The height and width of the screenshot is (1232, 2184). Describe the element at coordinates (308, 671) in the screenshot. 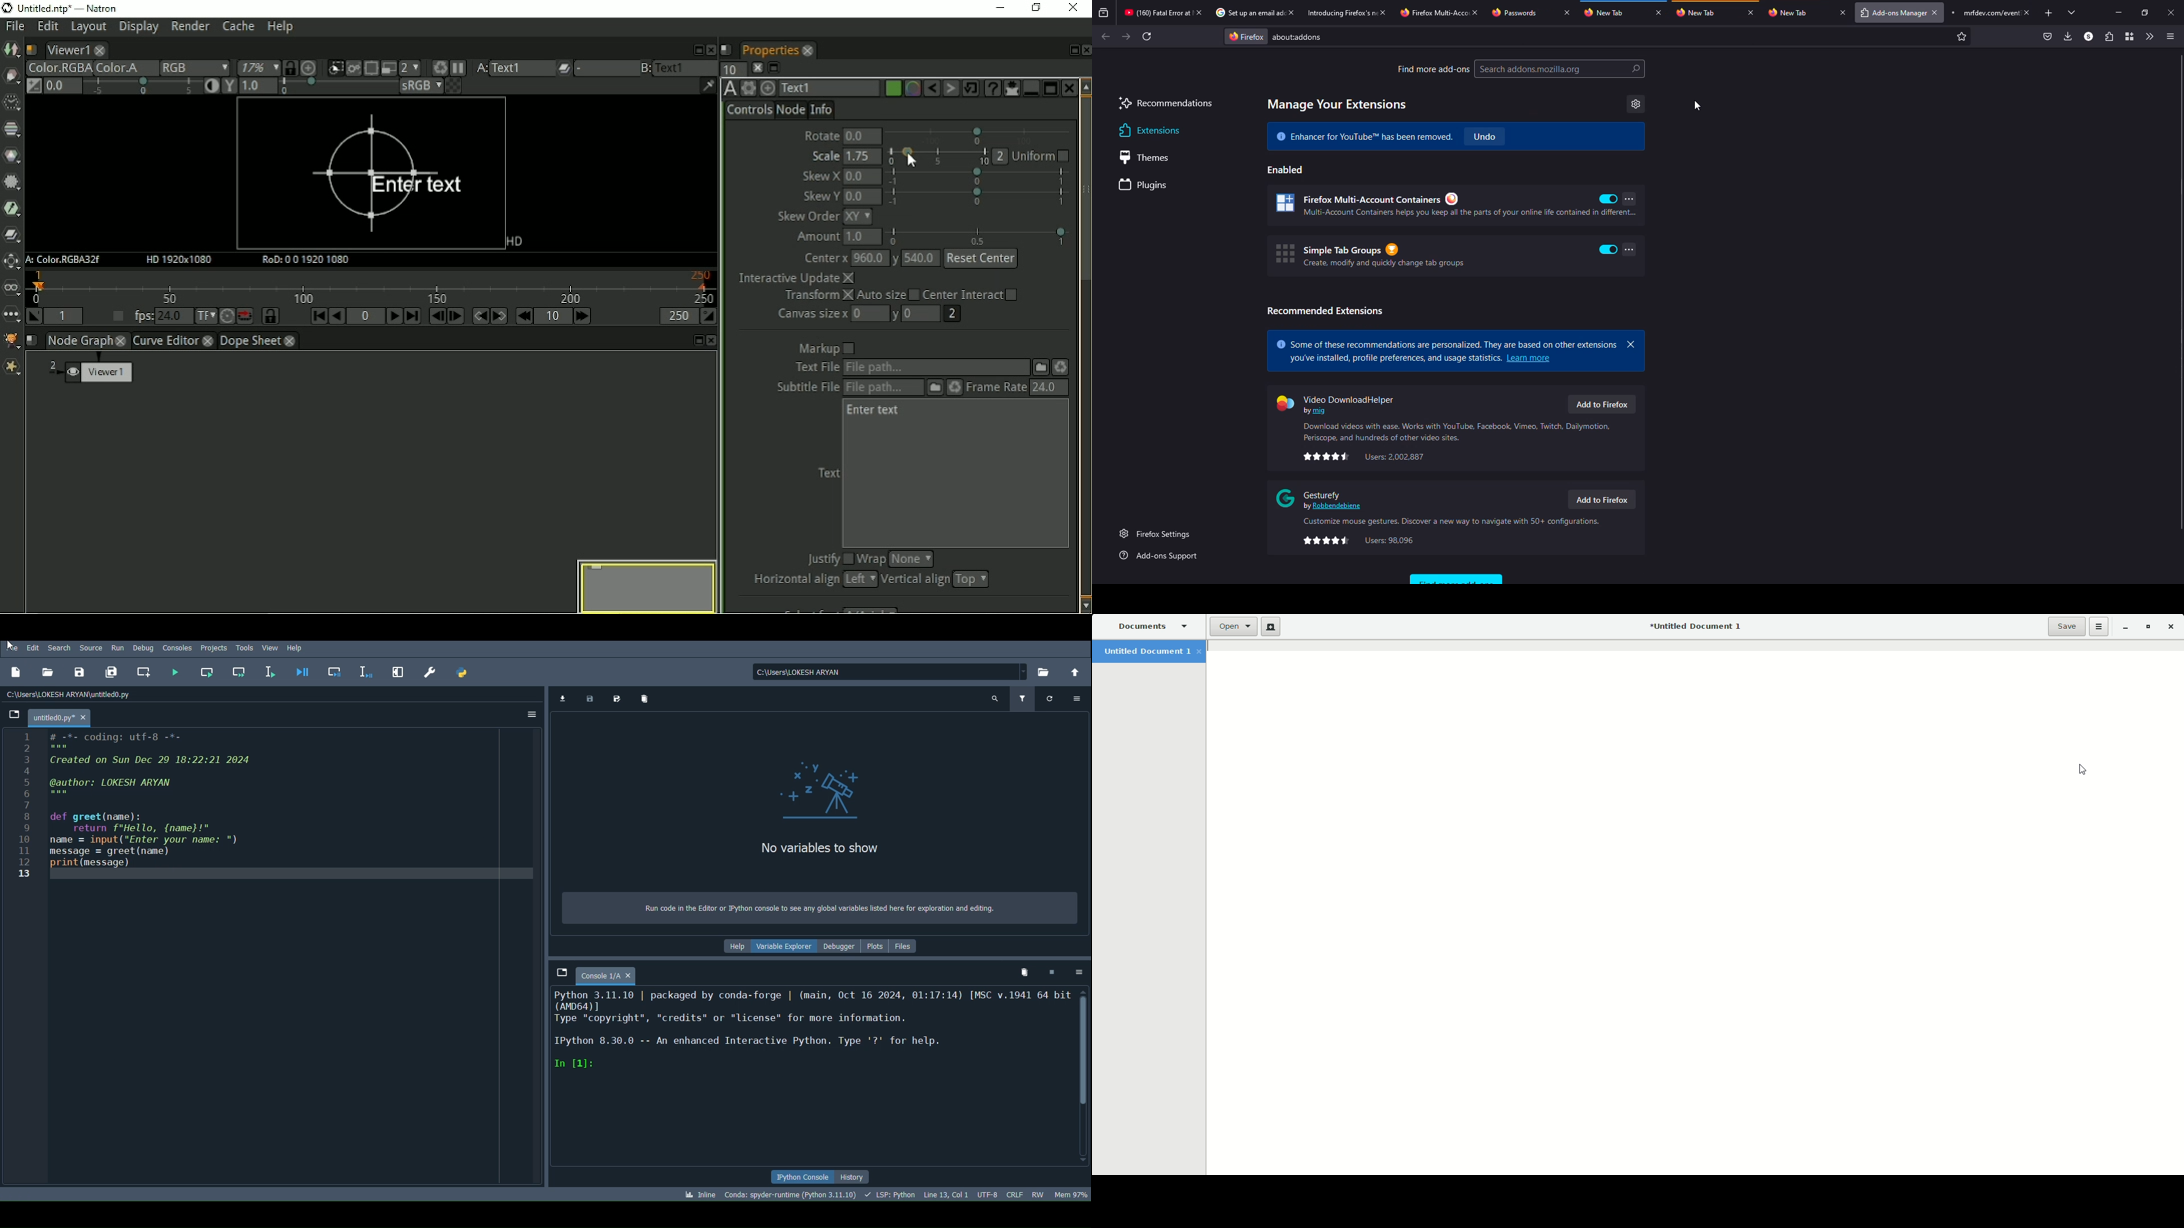

I see `Debug file (Ctrl + F5)` at that location.